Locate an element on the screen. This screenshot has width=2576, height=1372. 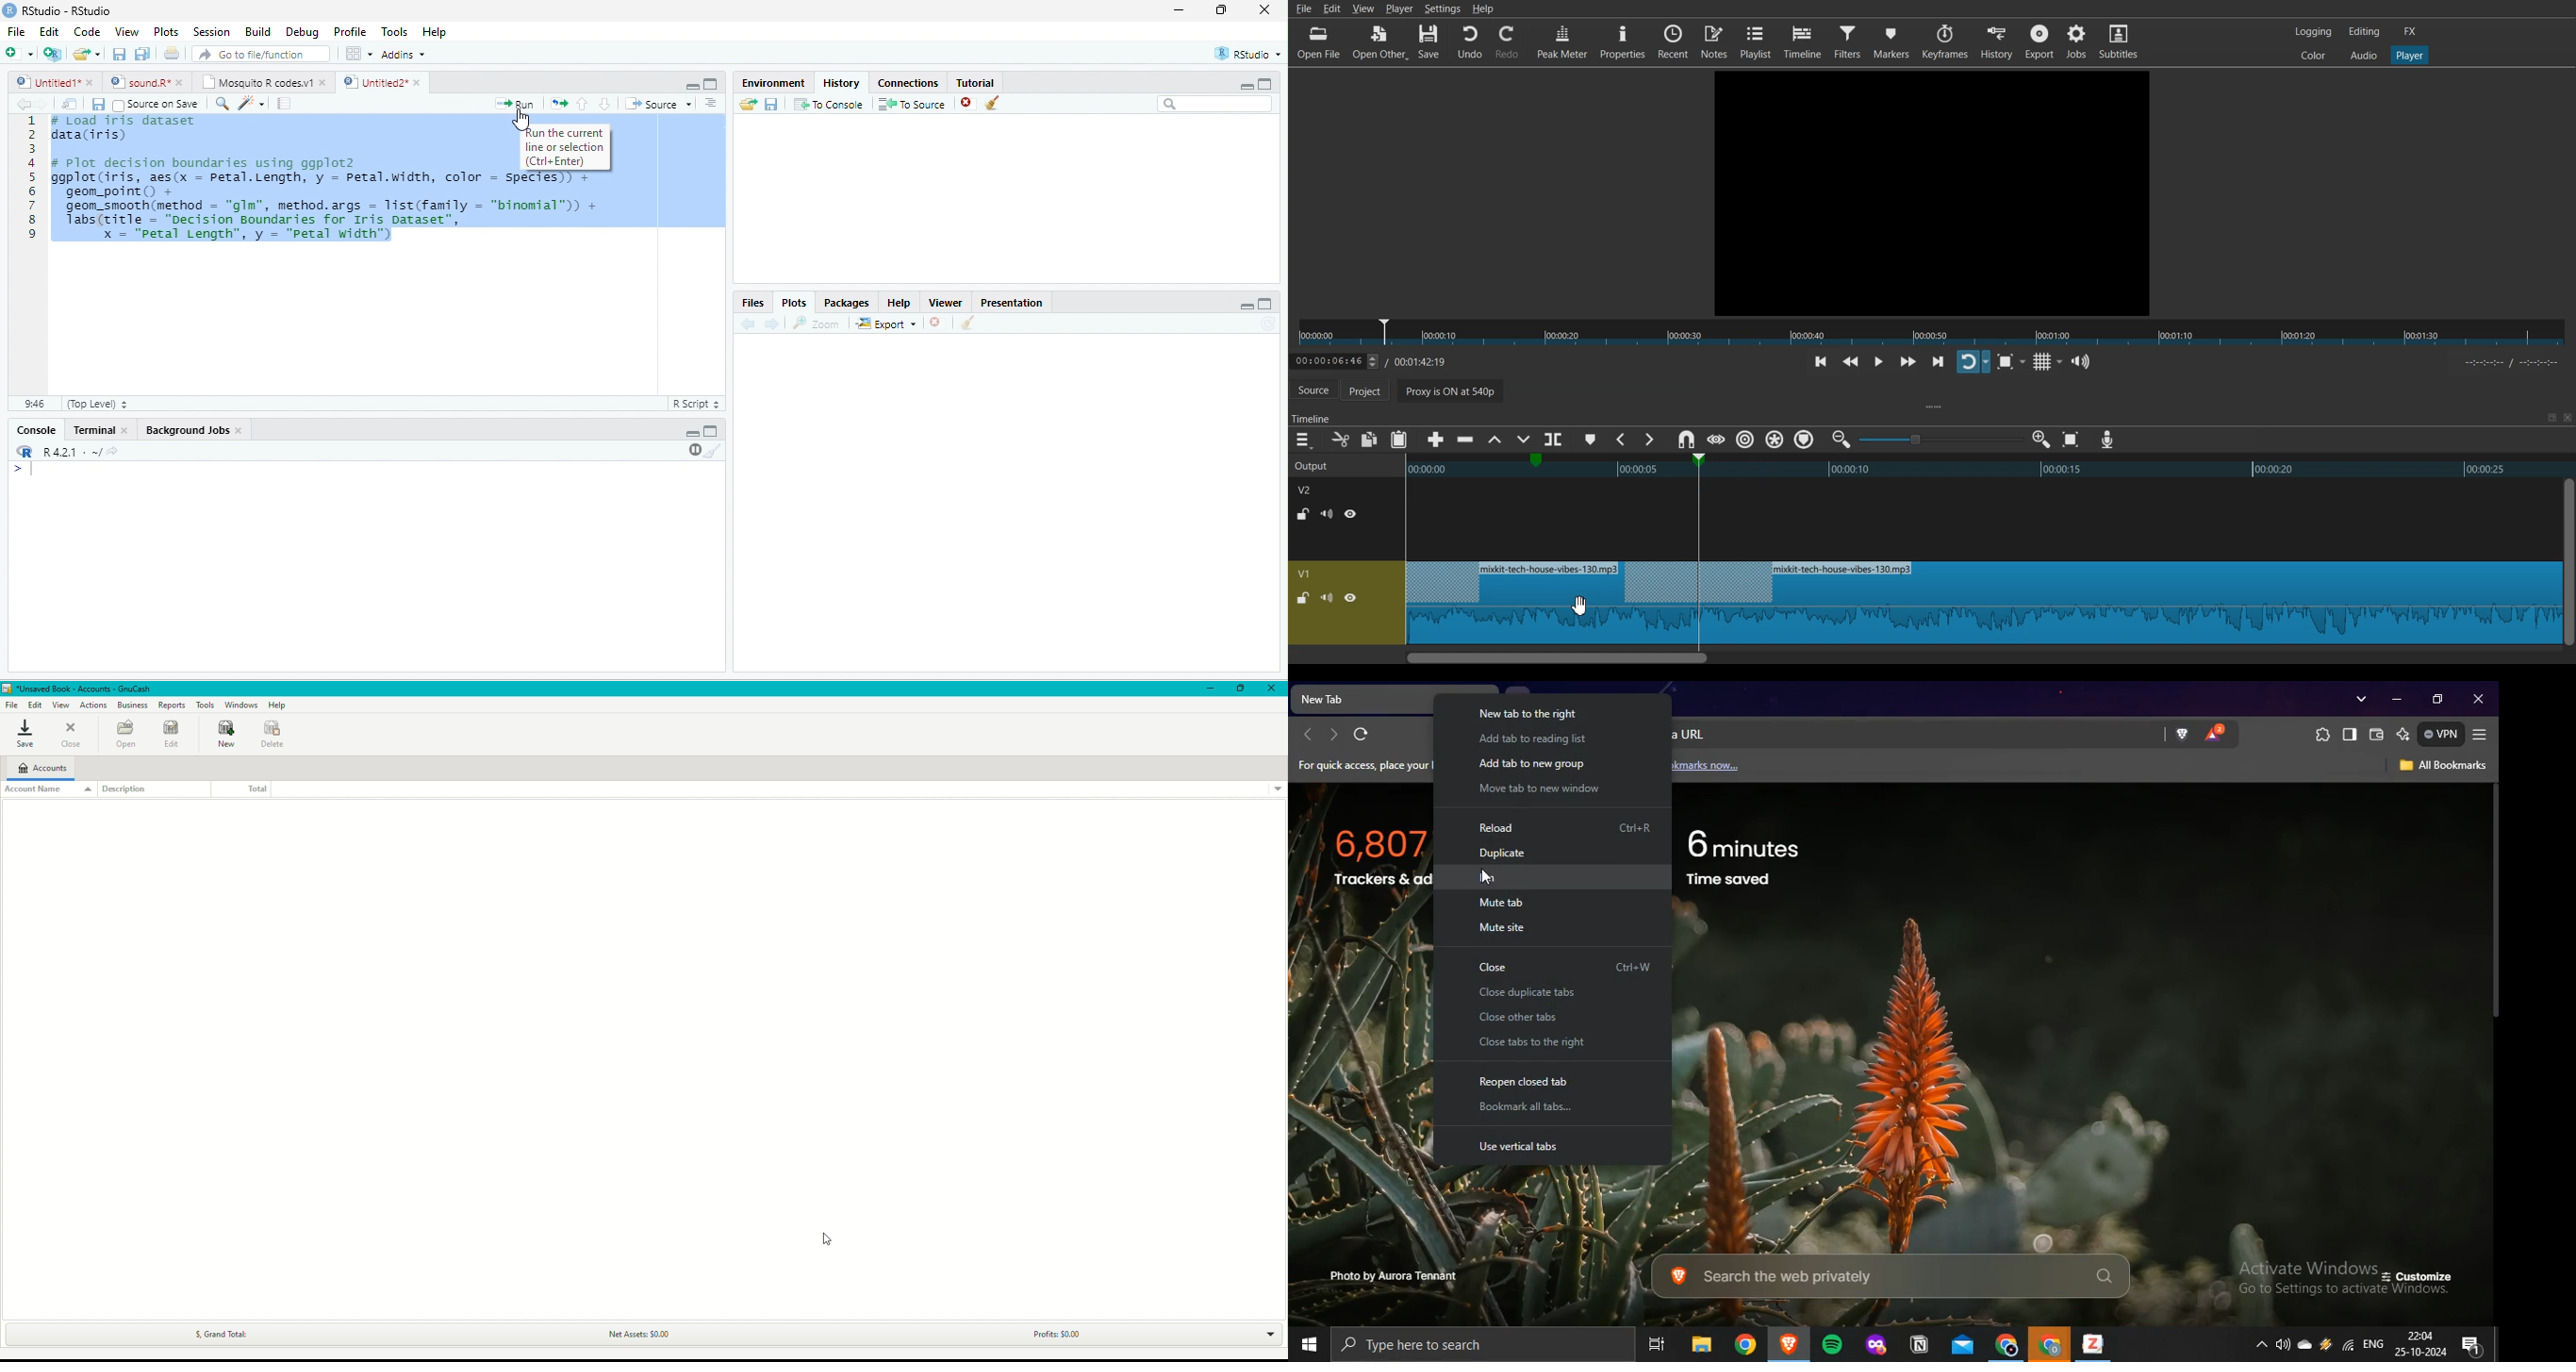
Description is located at coordinates (131, 790).